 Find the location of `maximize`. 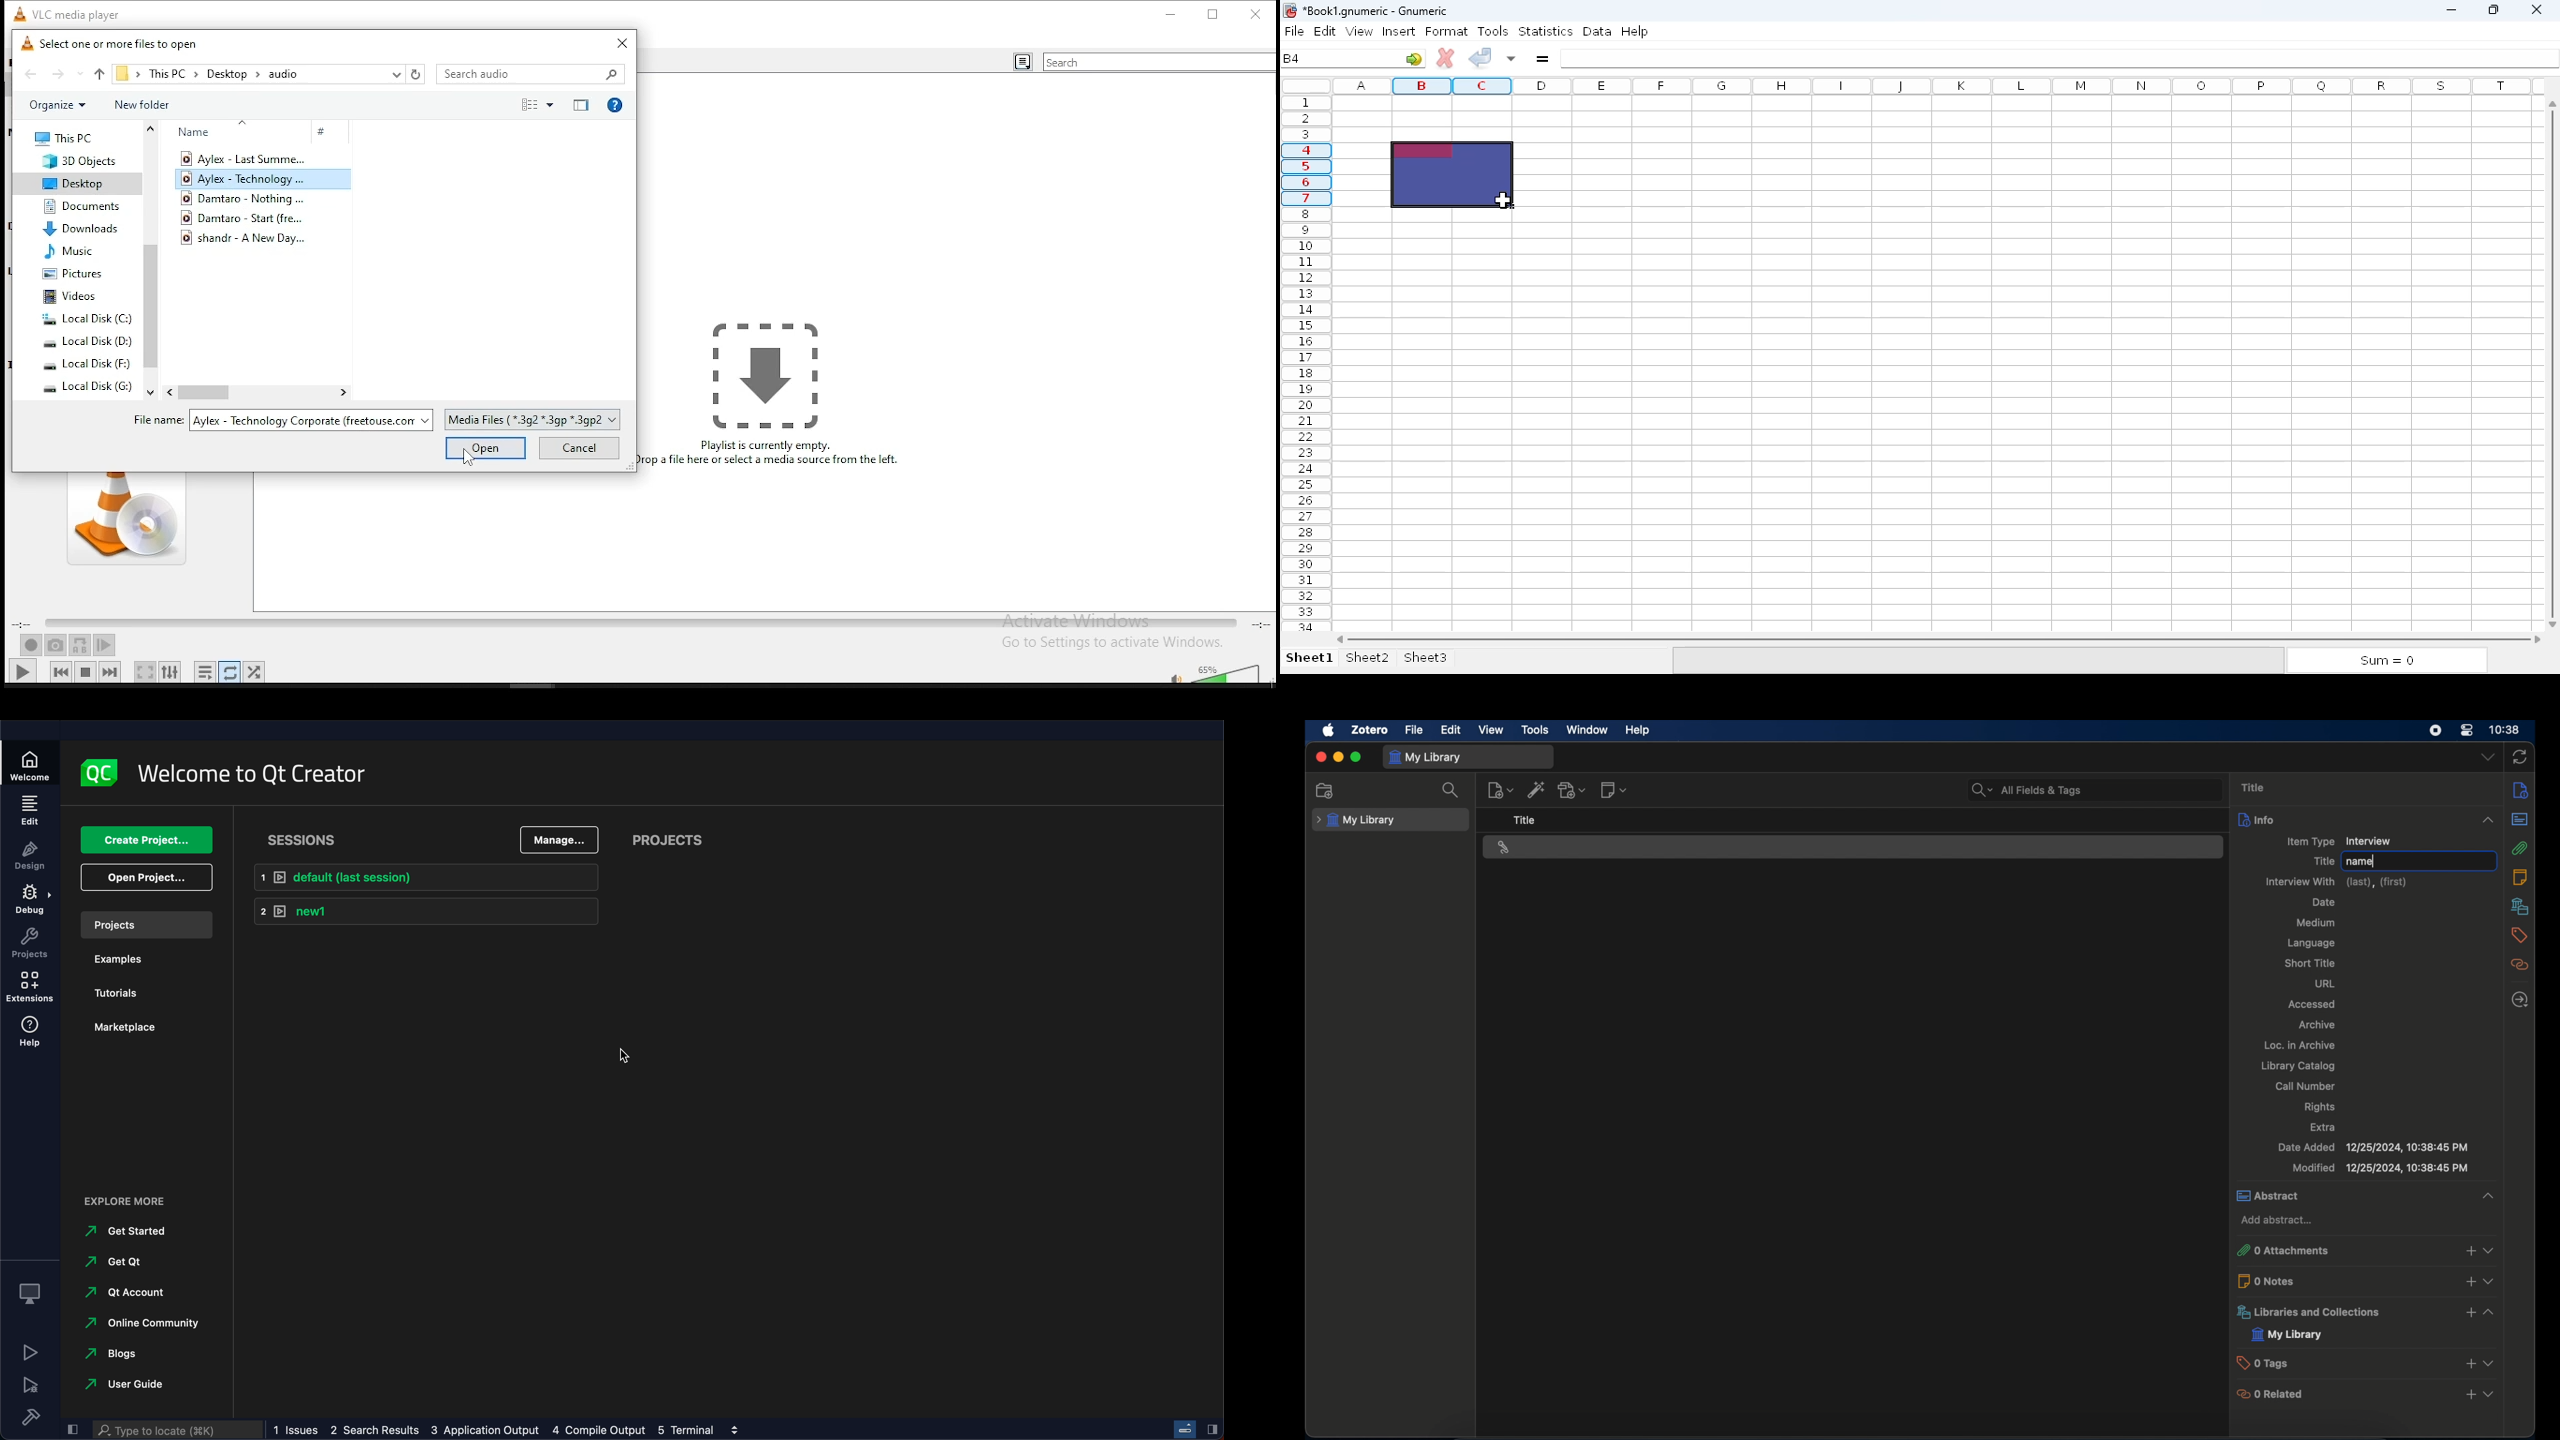

maximize is located at coordinates (1214, 13).